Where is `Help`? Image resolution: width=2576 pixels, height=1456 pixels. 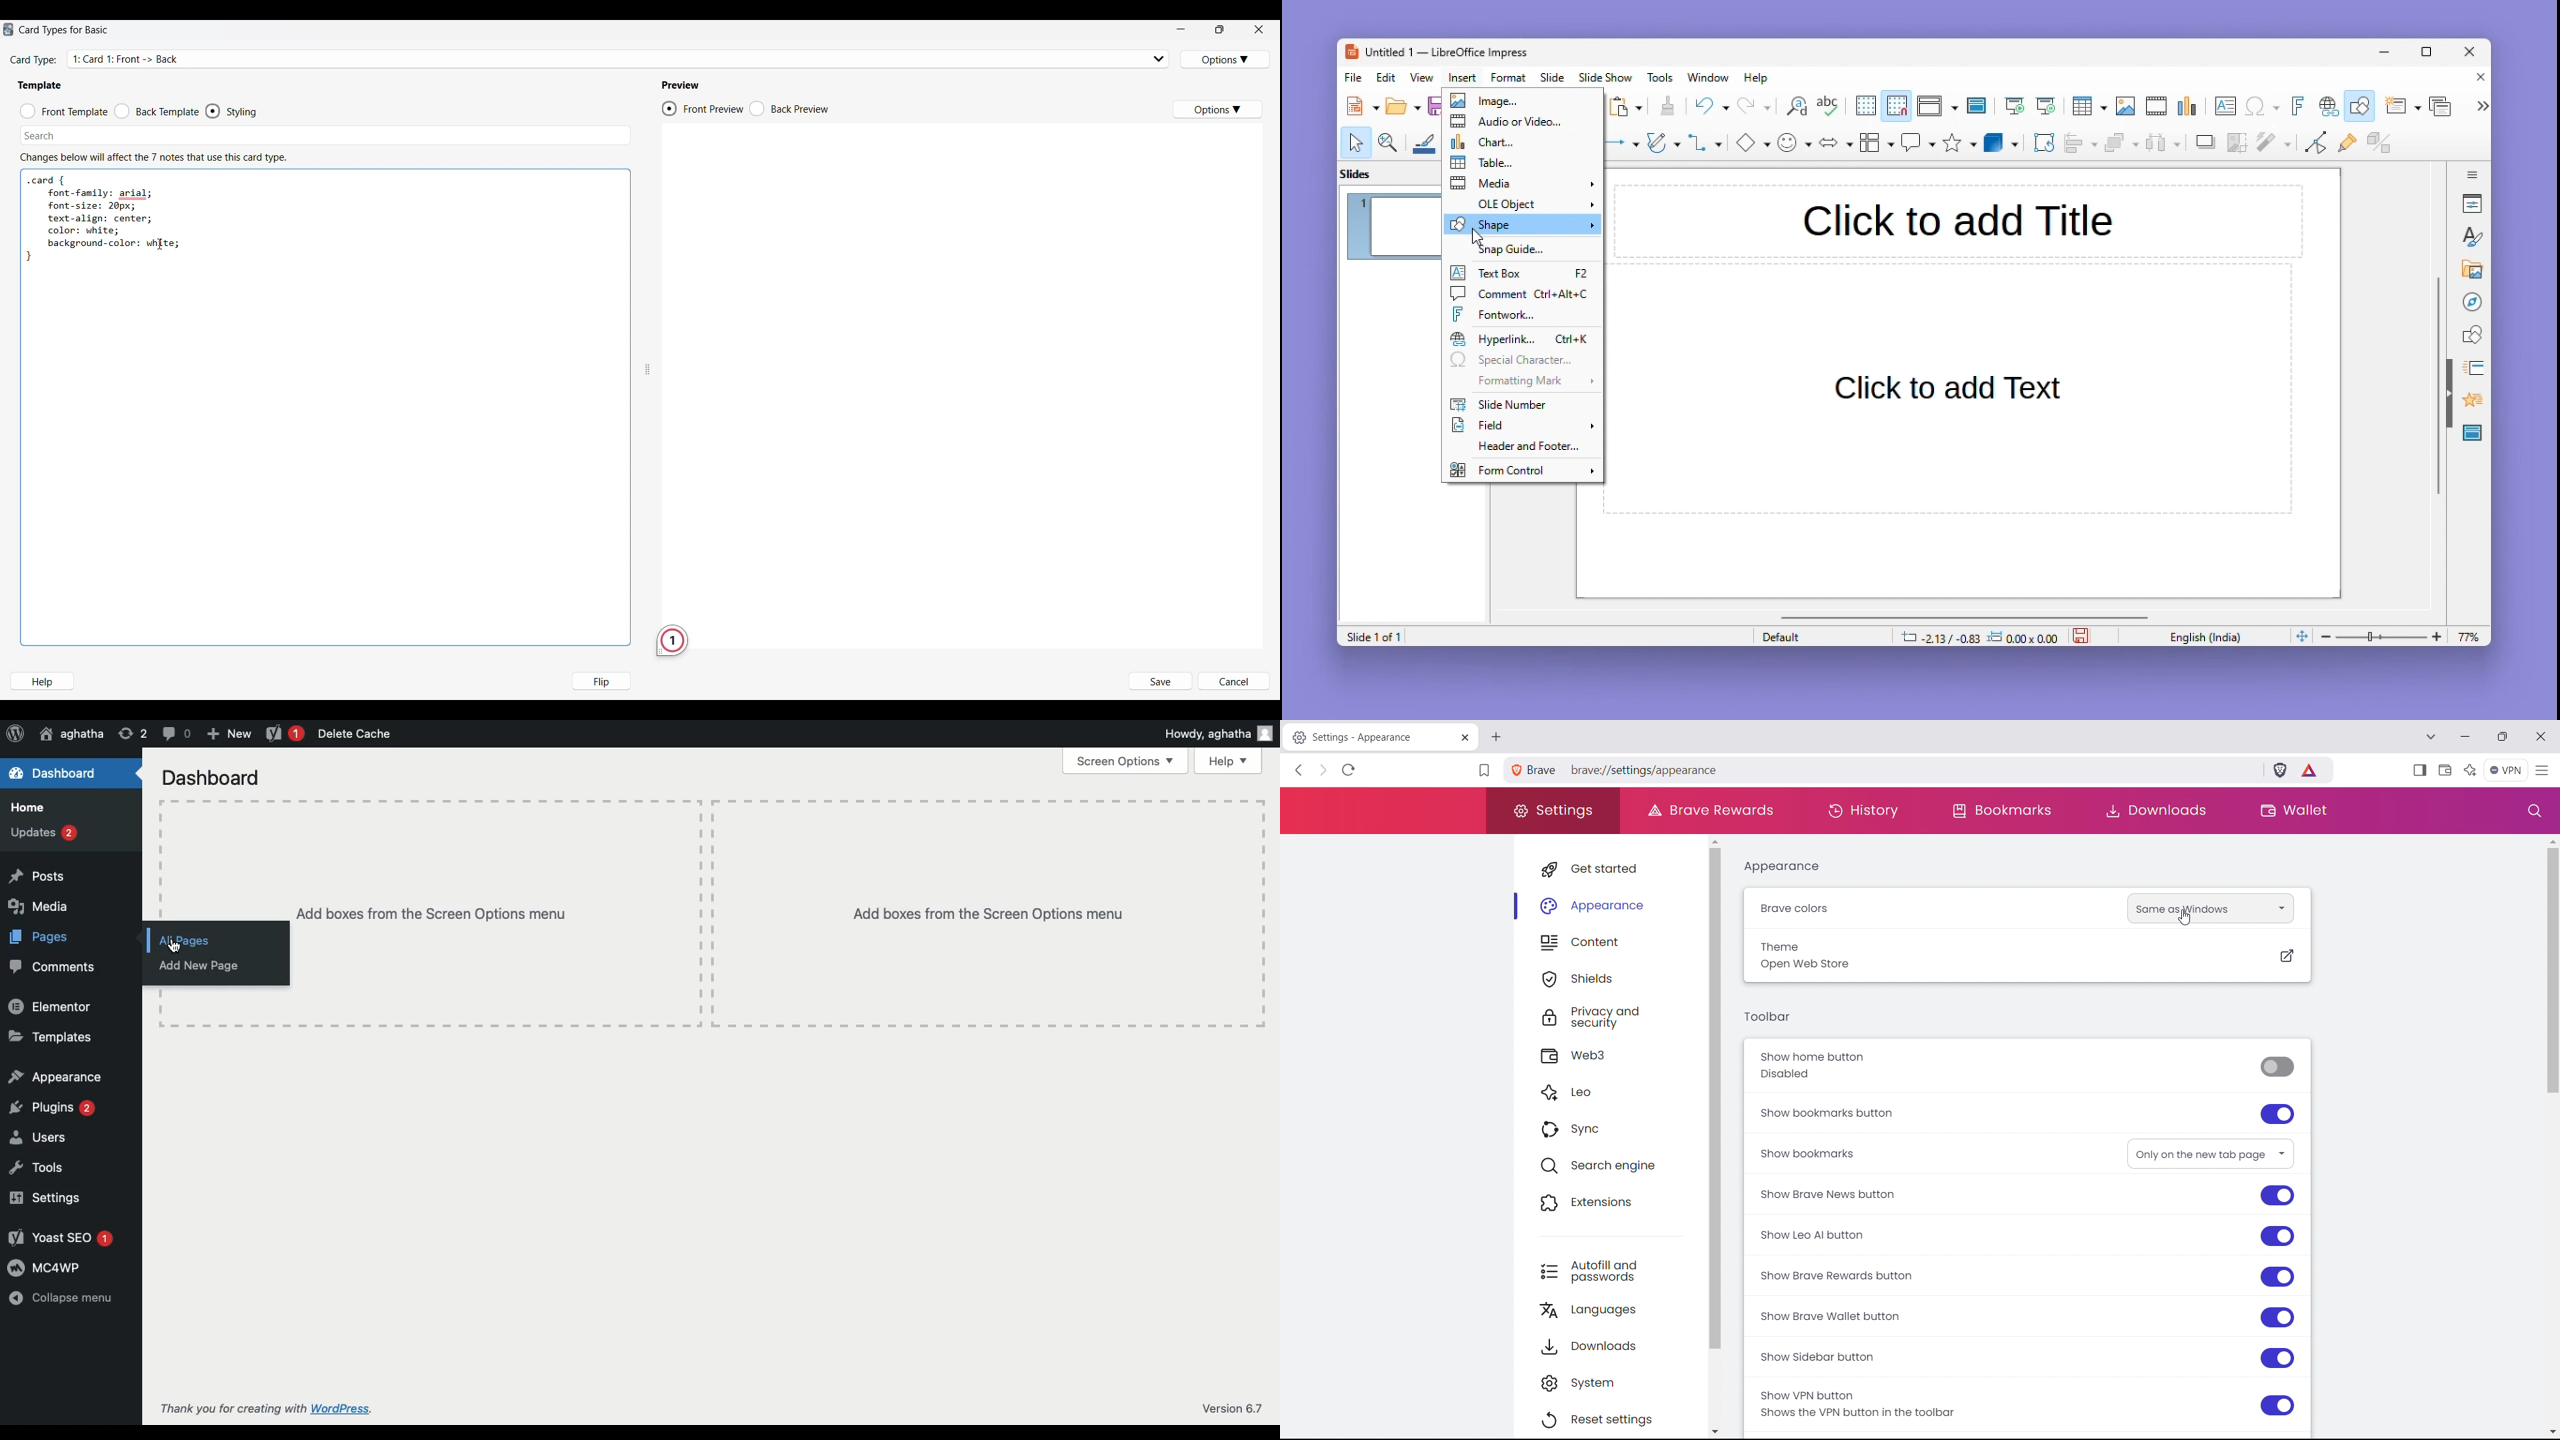 Help is located at coordinates (1758, 78).